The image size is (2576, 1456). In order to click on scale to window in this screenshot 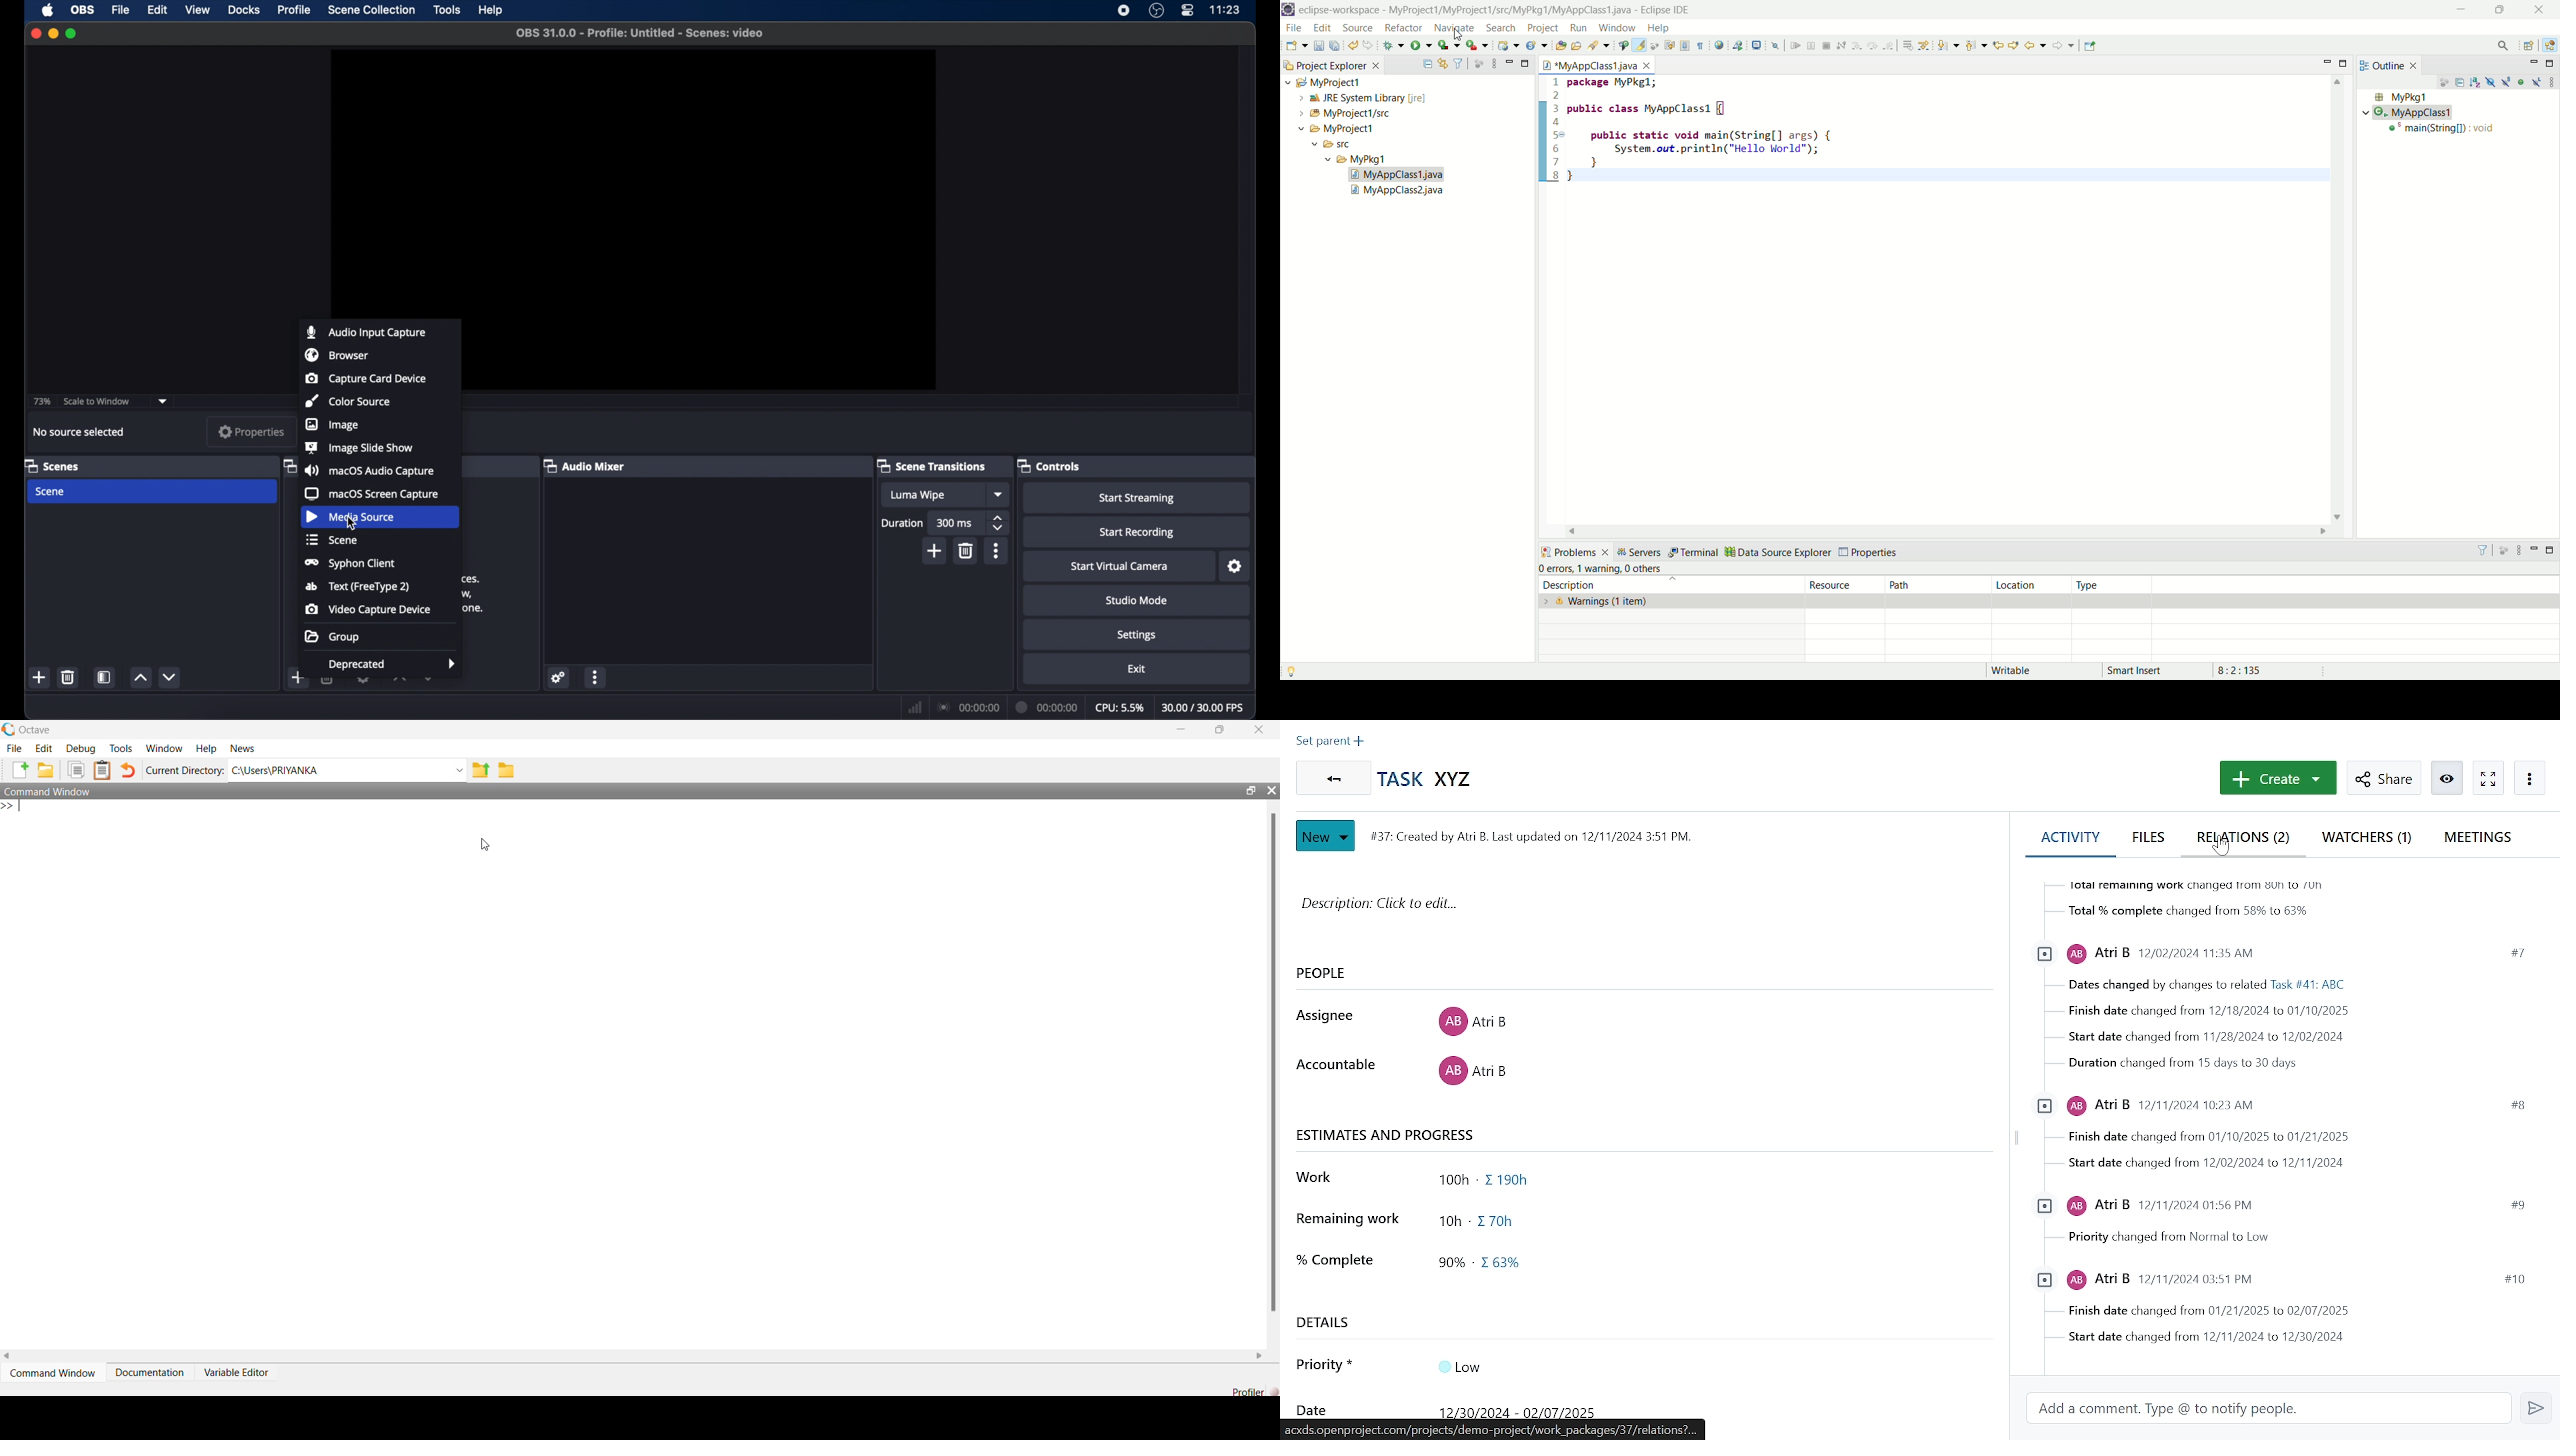, I will do `click(97, 401)`.